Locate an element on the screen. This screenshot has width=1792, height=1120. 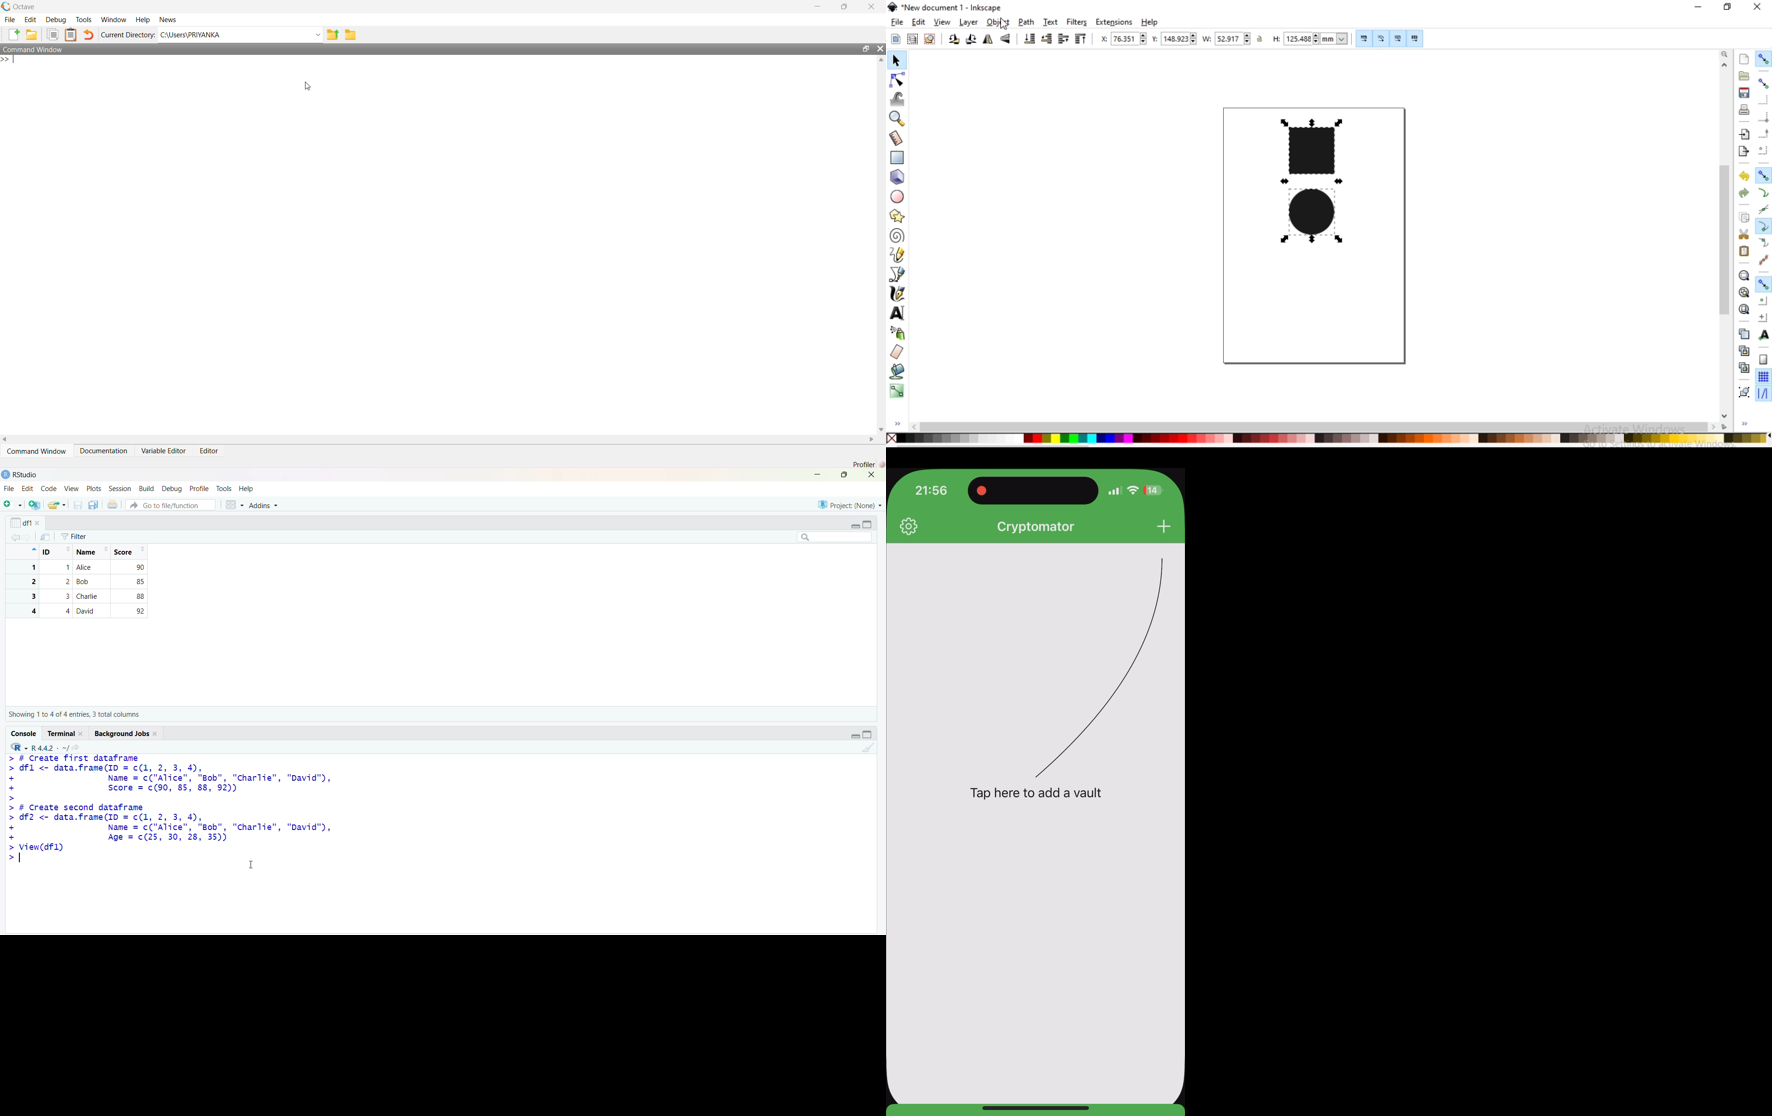
code is located at coordinates (49, 488).